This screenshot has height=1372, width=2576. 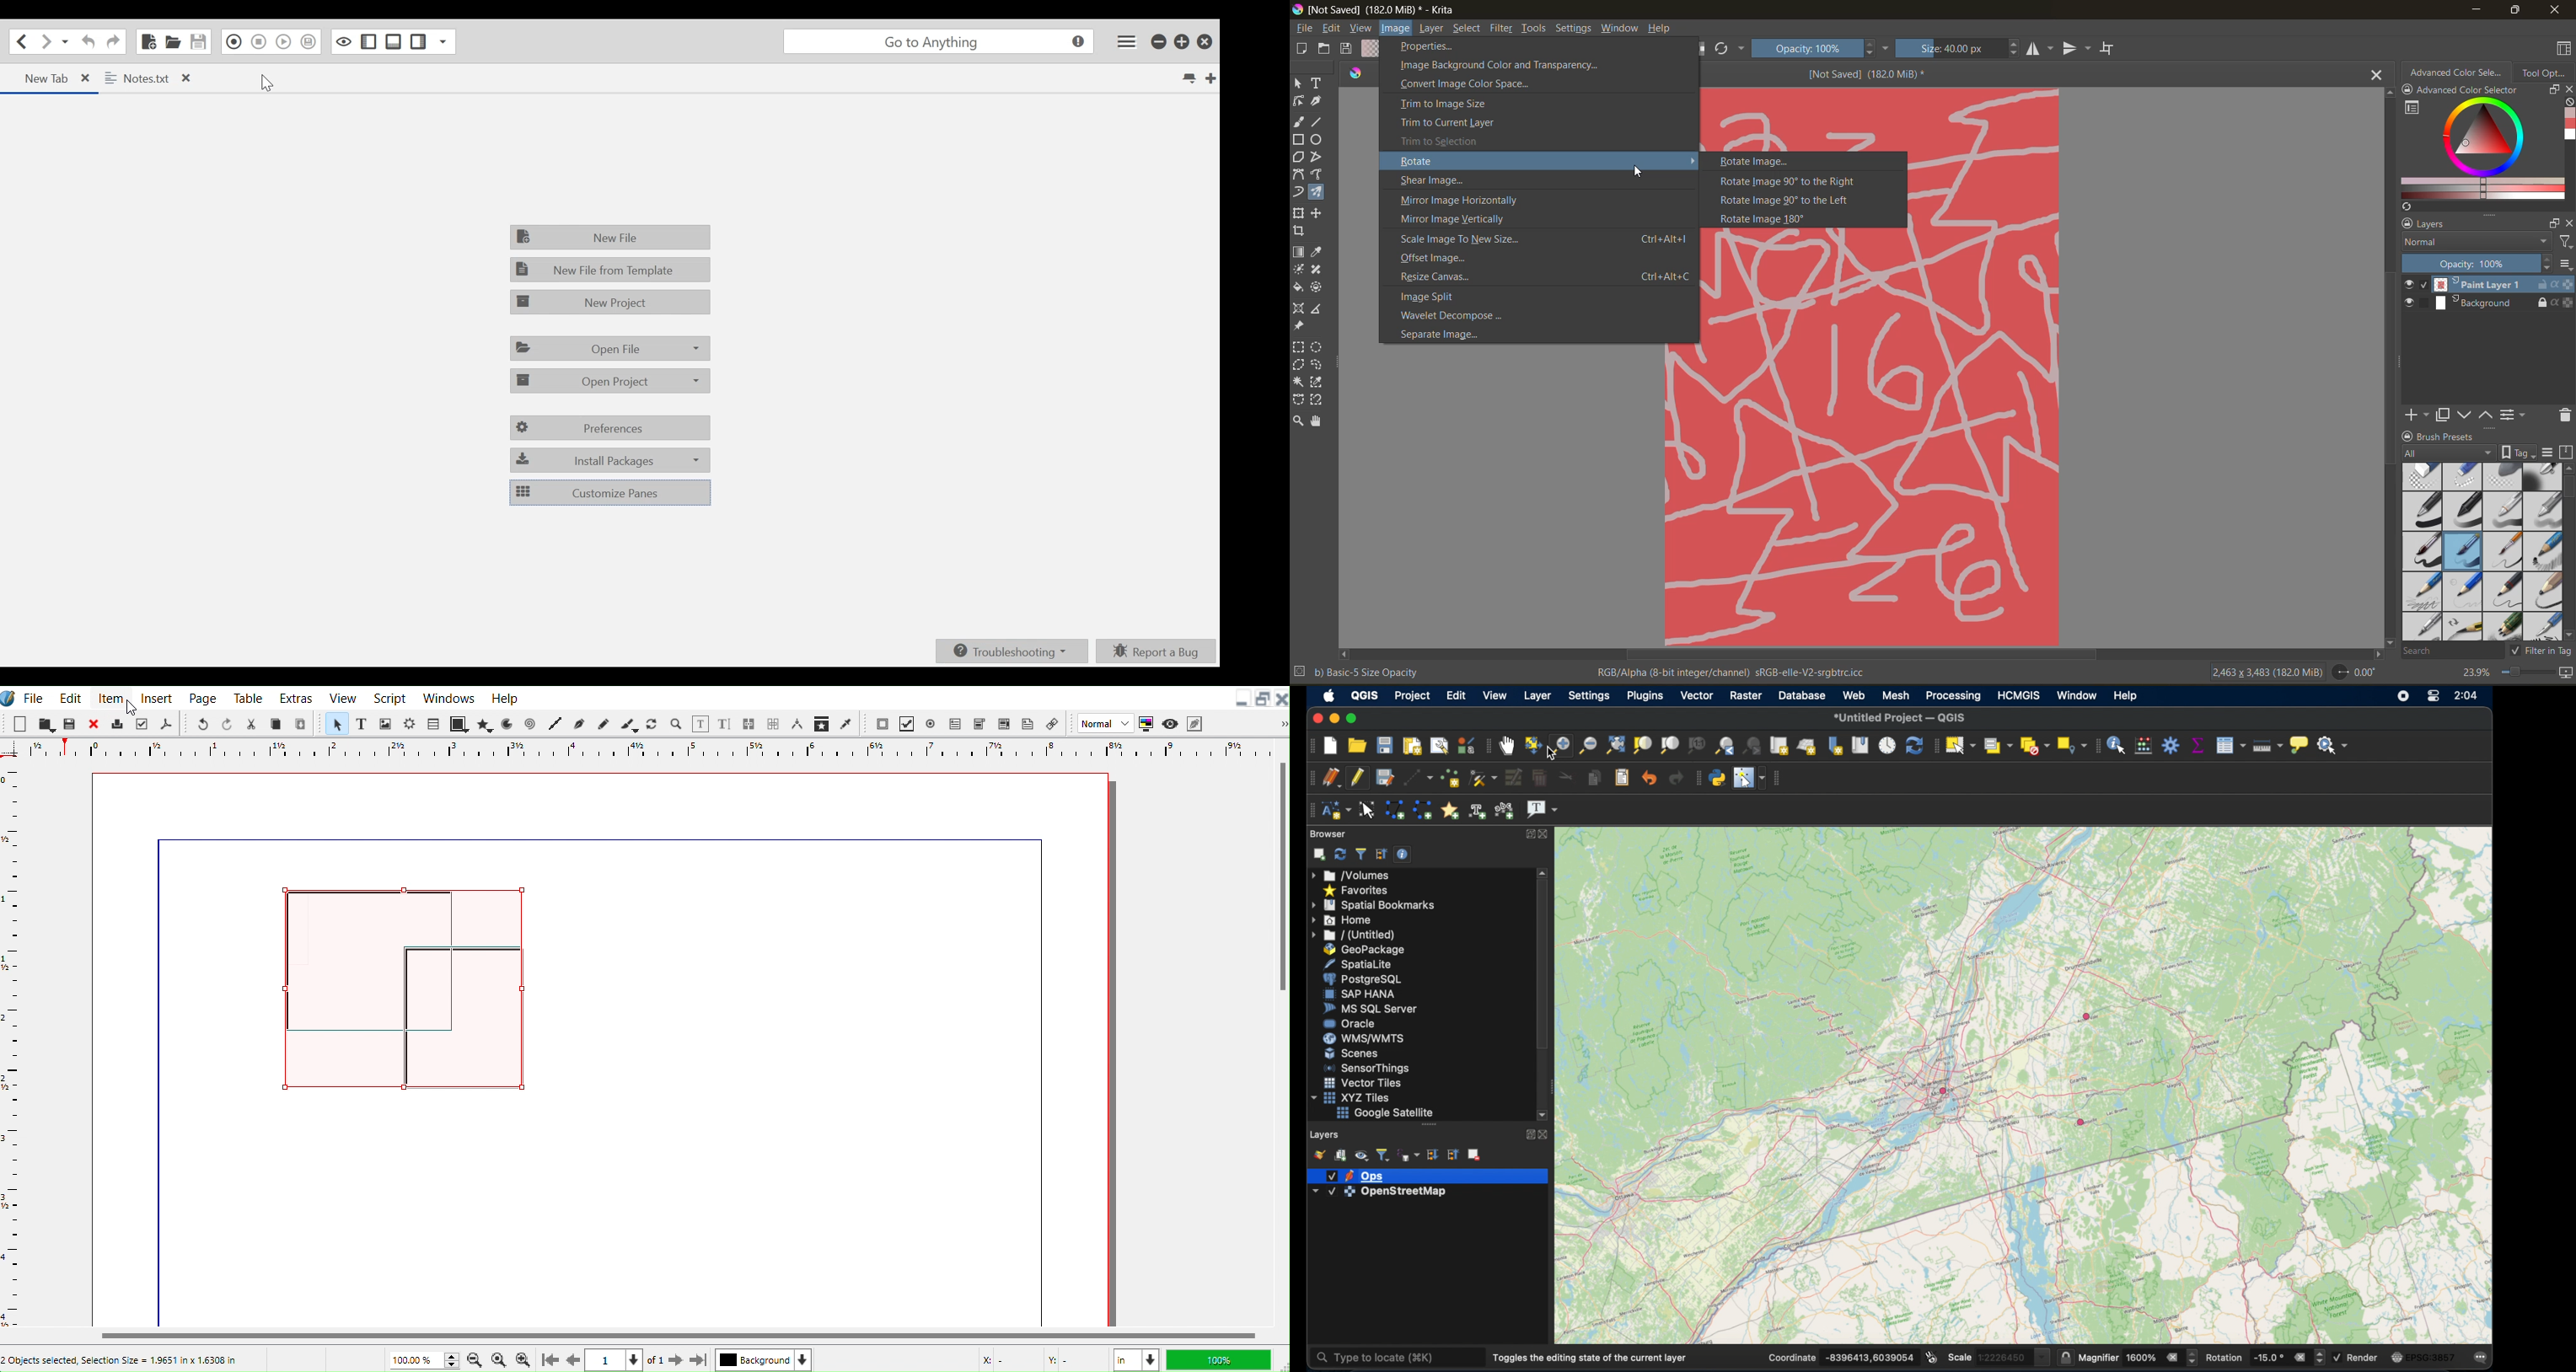 I want to click on separate image, so click(x=1444, y=333).